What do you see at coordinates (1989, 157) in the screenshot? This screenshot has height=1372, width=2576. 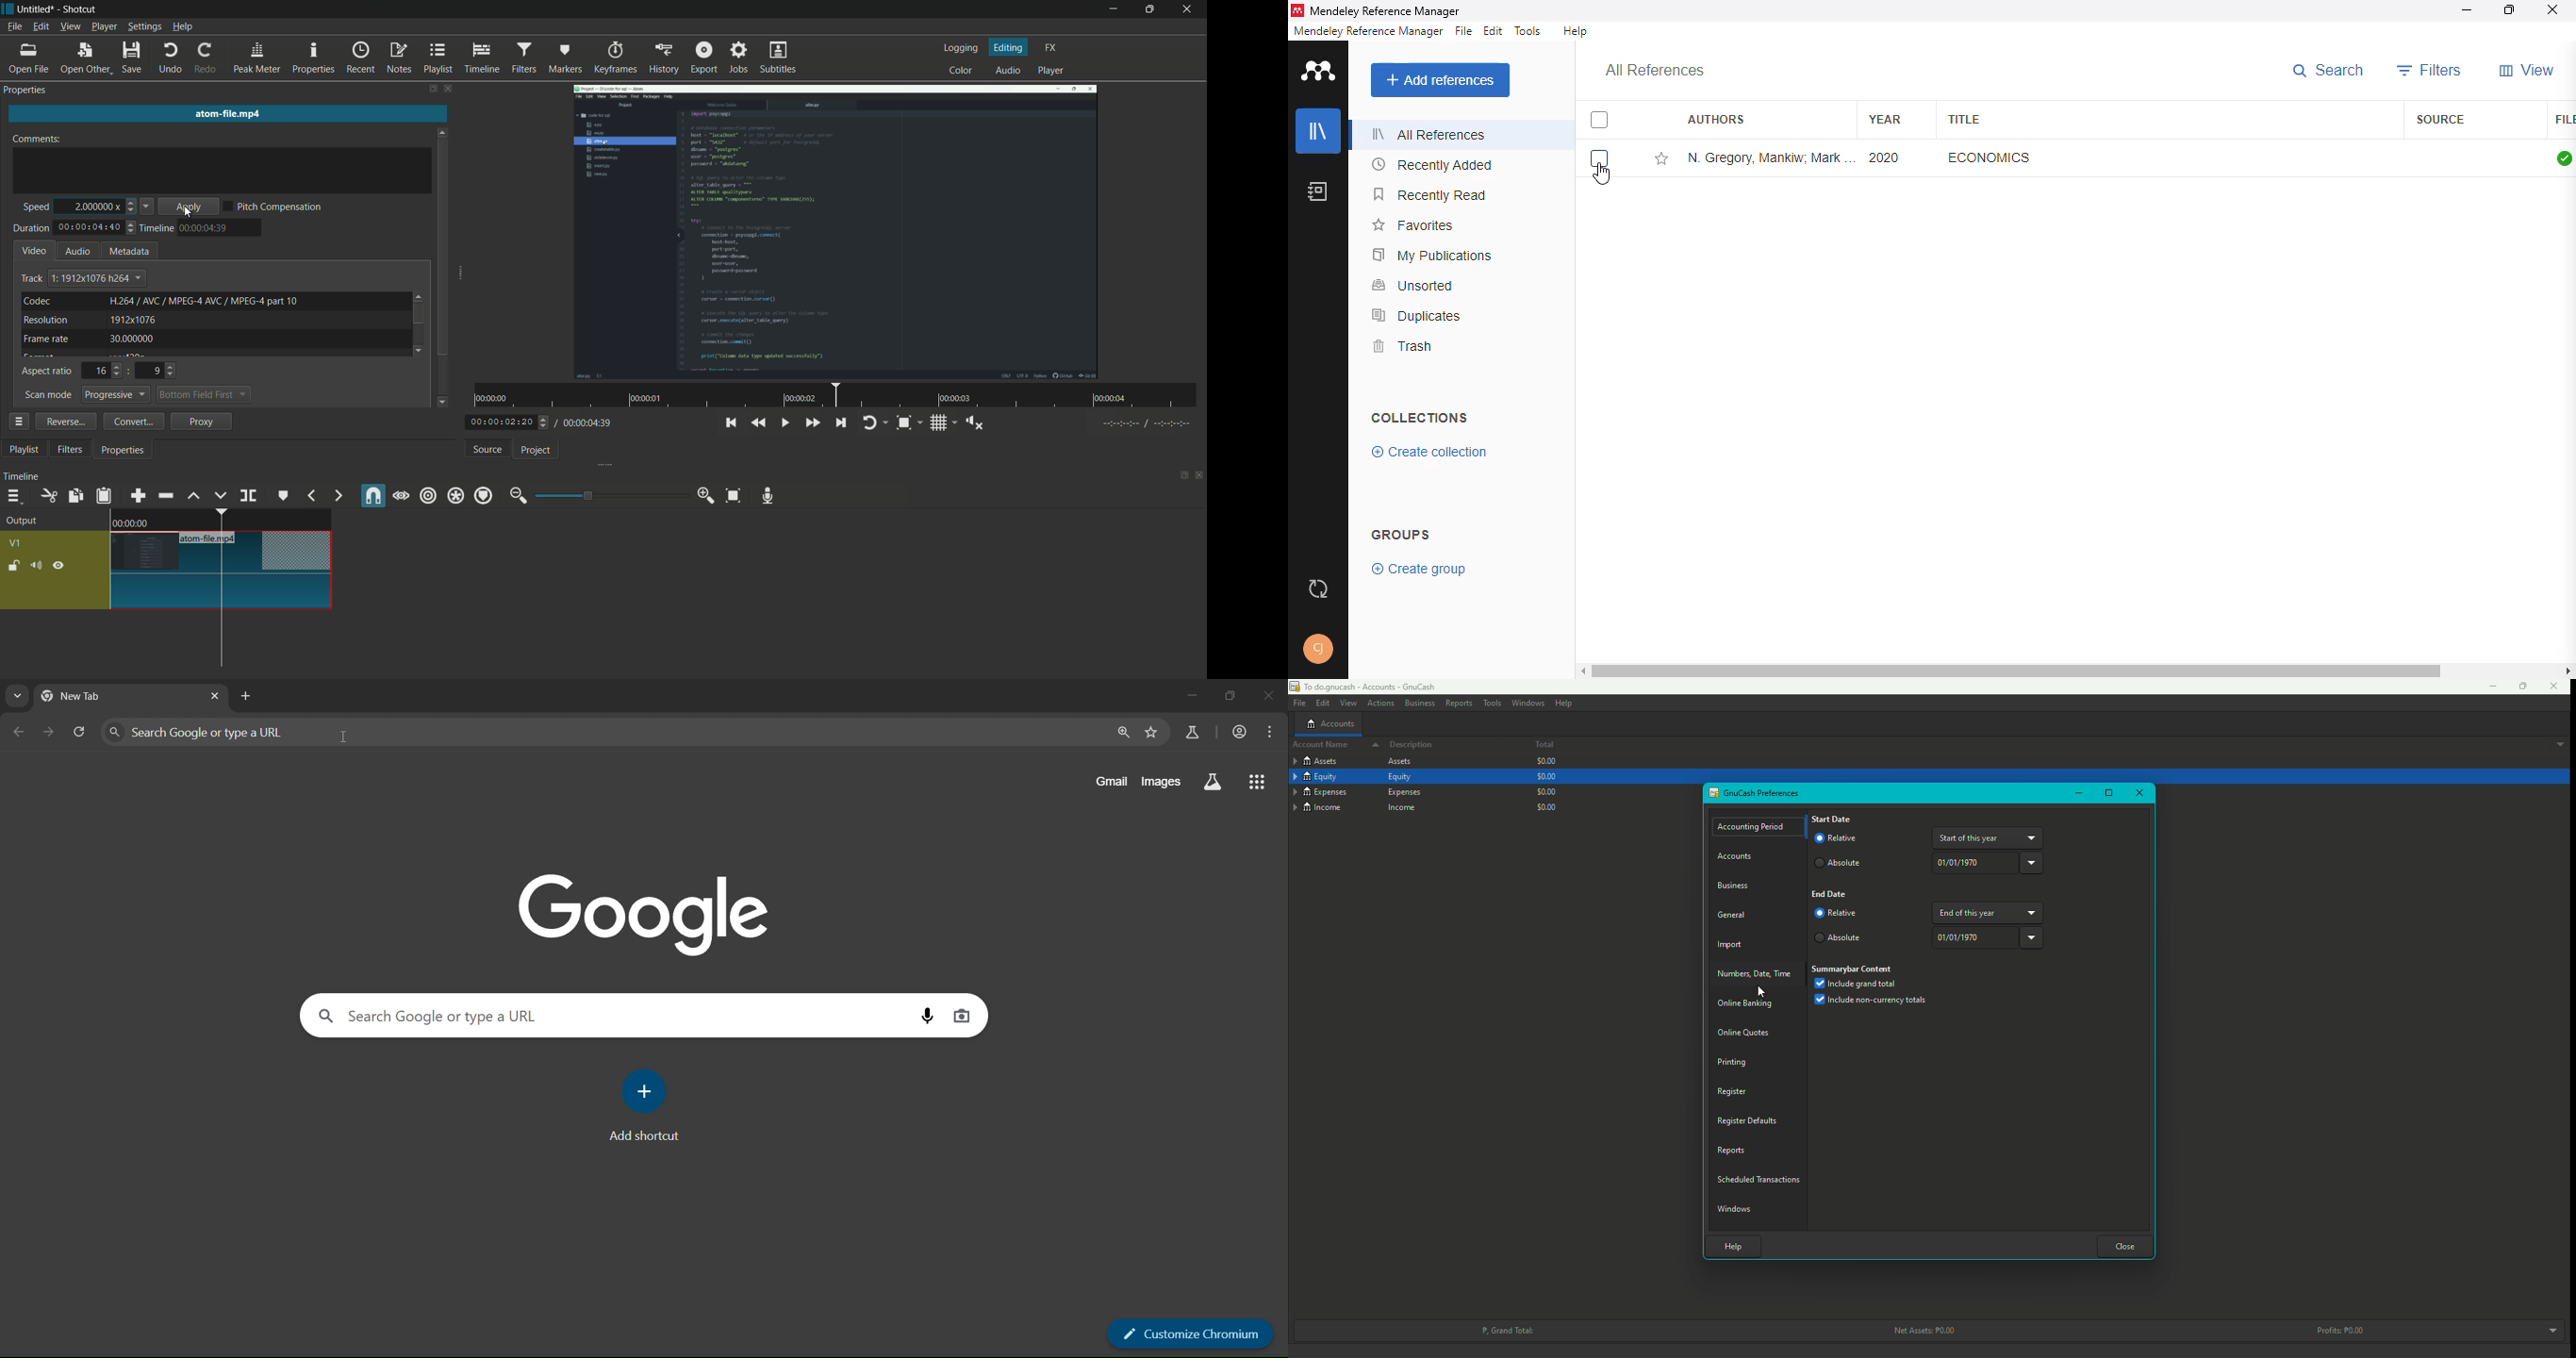 I see `economics` at bounding box center [1989, 157].